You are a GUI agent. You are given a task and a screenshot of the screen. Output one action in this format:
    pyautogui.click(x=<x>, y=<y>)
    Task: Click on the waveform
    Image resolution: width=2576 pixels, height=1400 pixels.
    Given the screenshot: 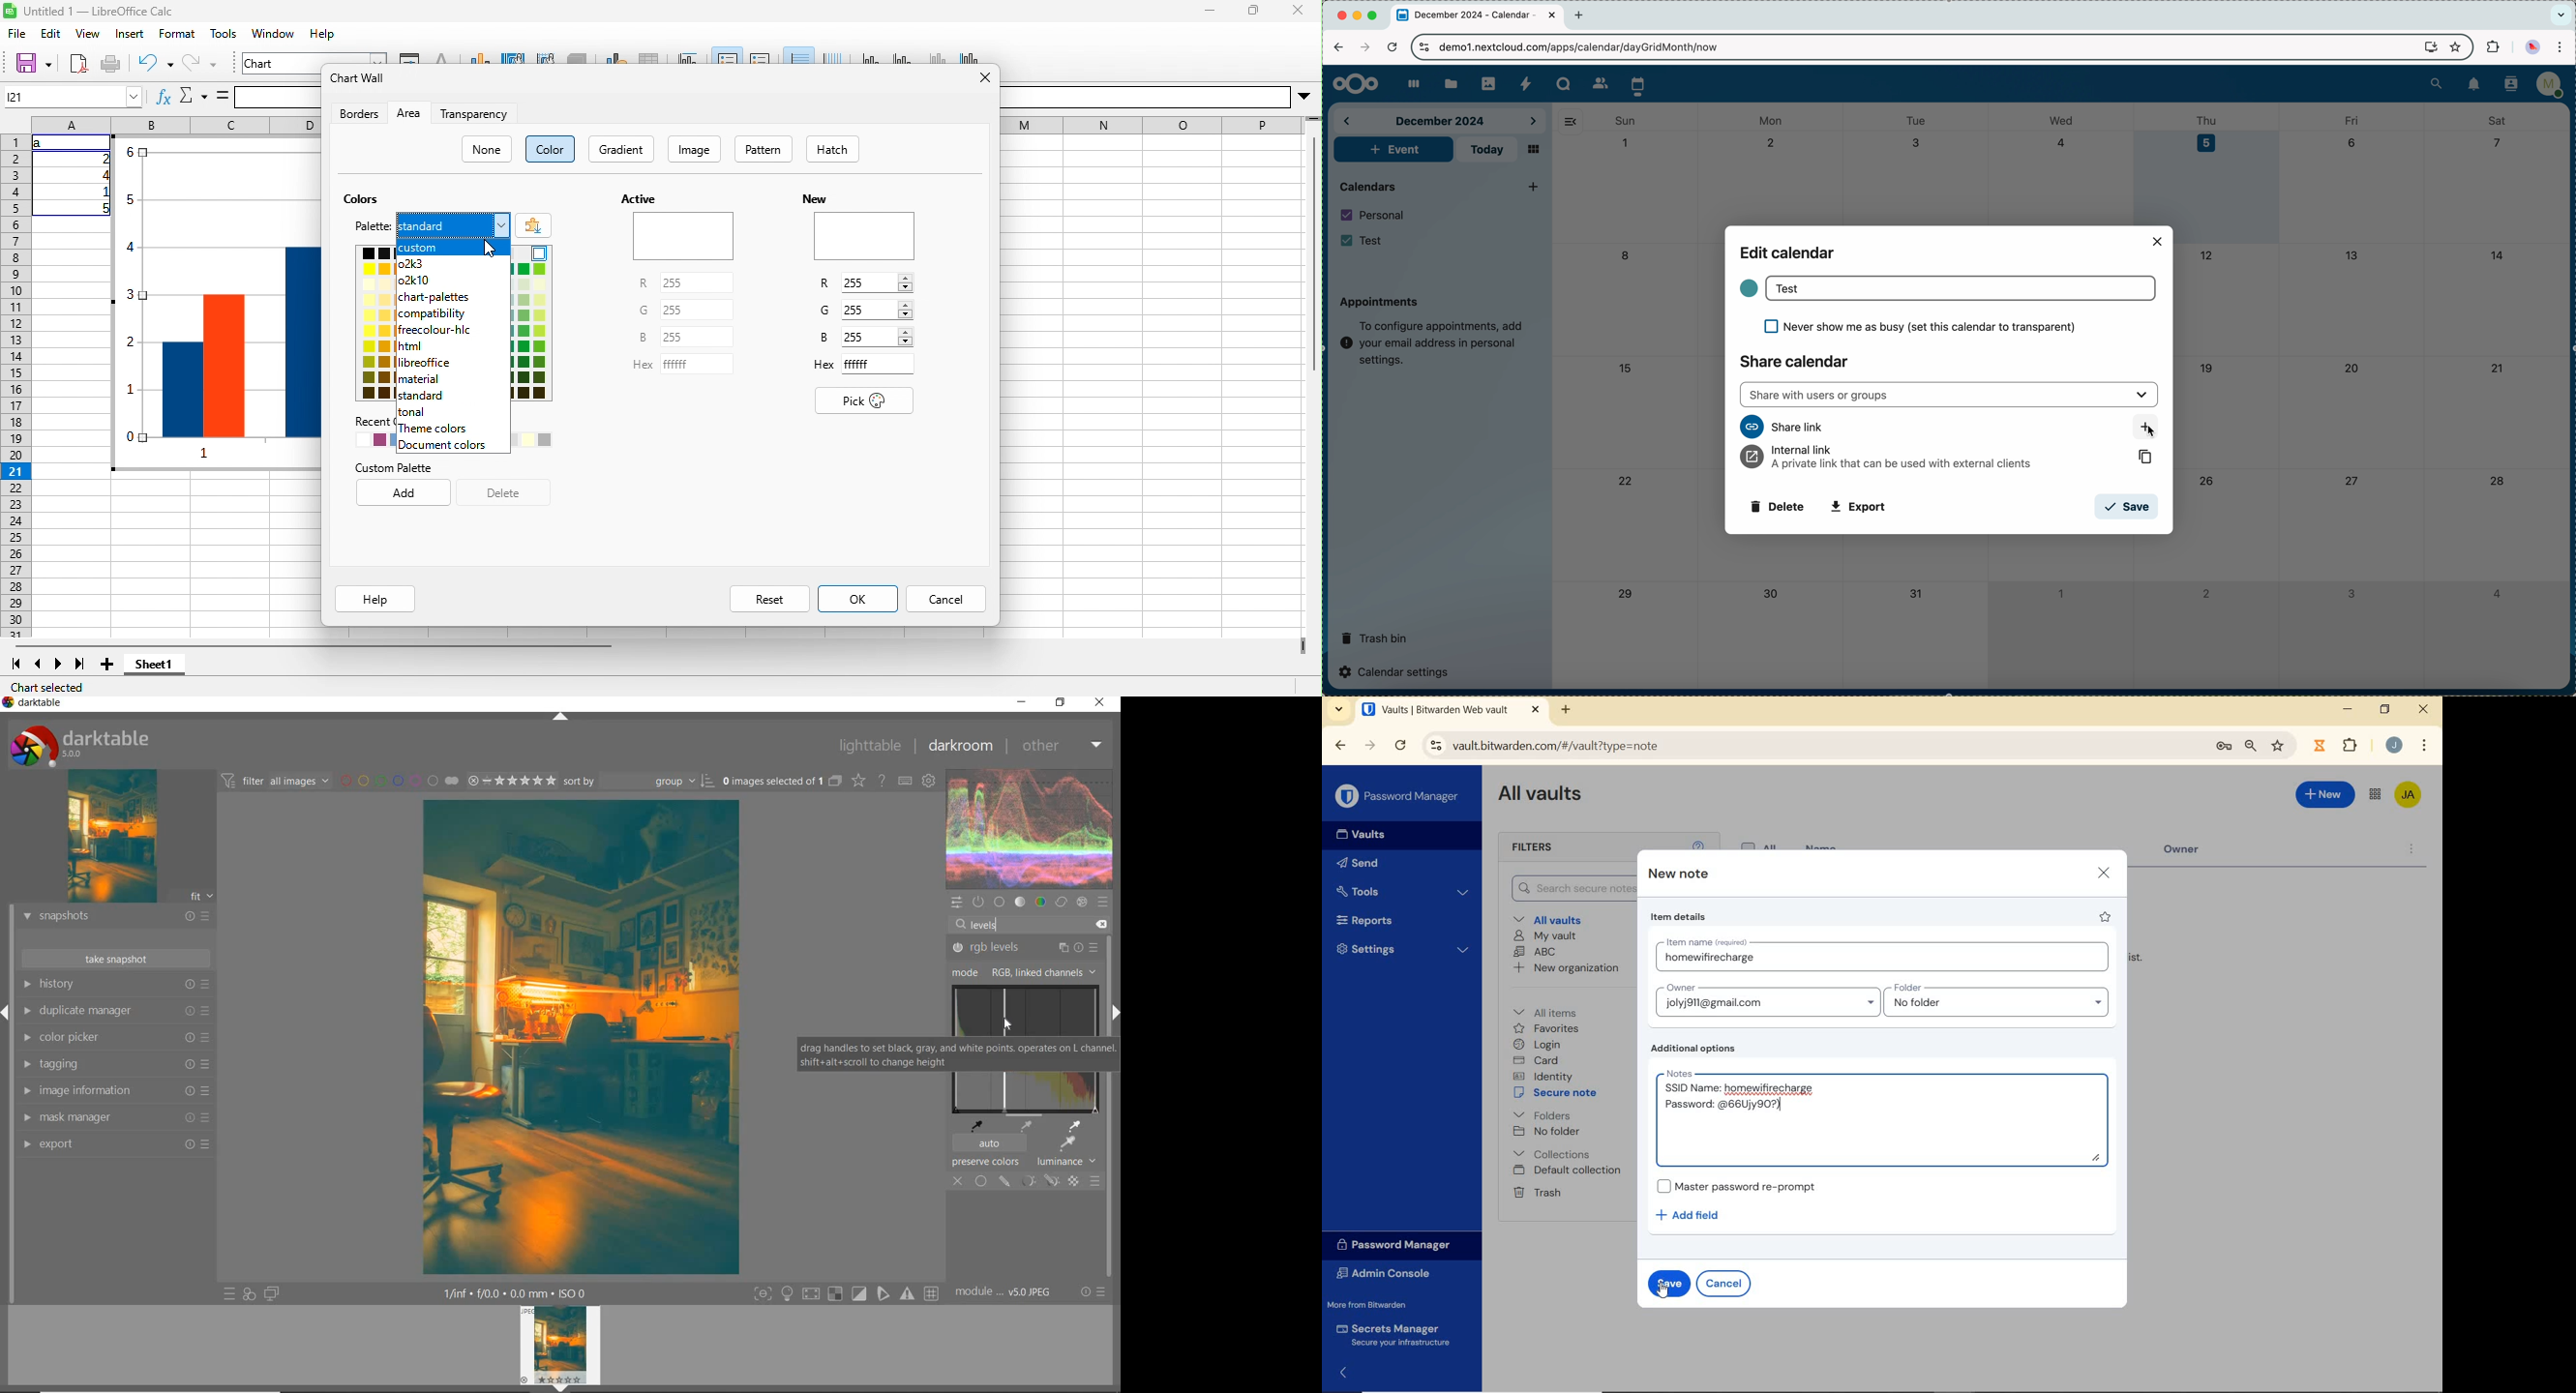 What is the action you would take?
    pyautogui.click(x=1030, y=829)
    